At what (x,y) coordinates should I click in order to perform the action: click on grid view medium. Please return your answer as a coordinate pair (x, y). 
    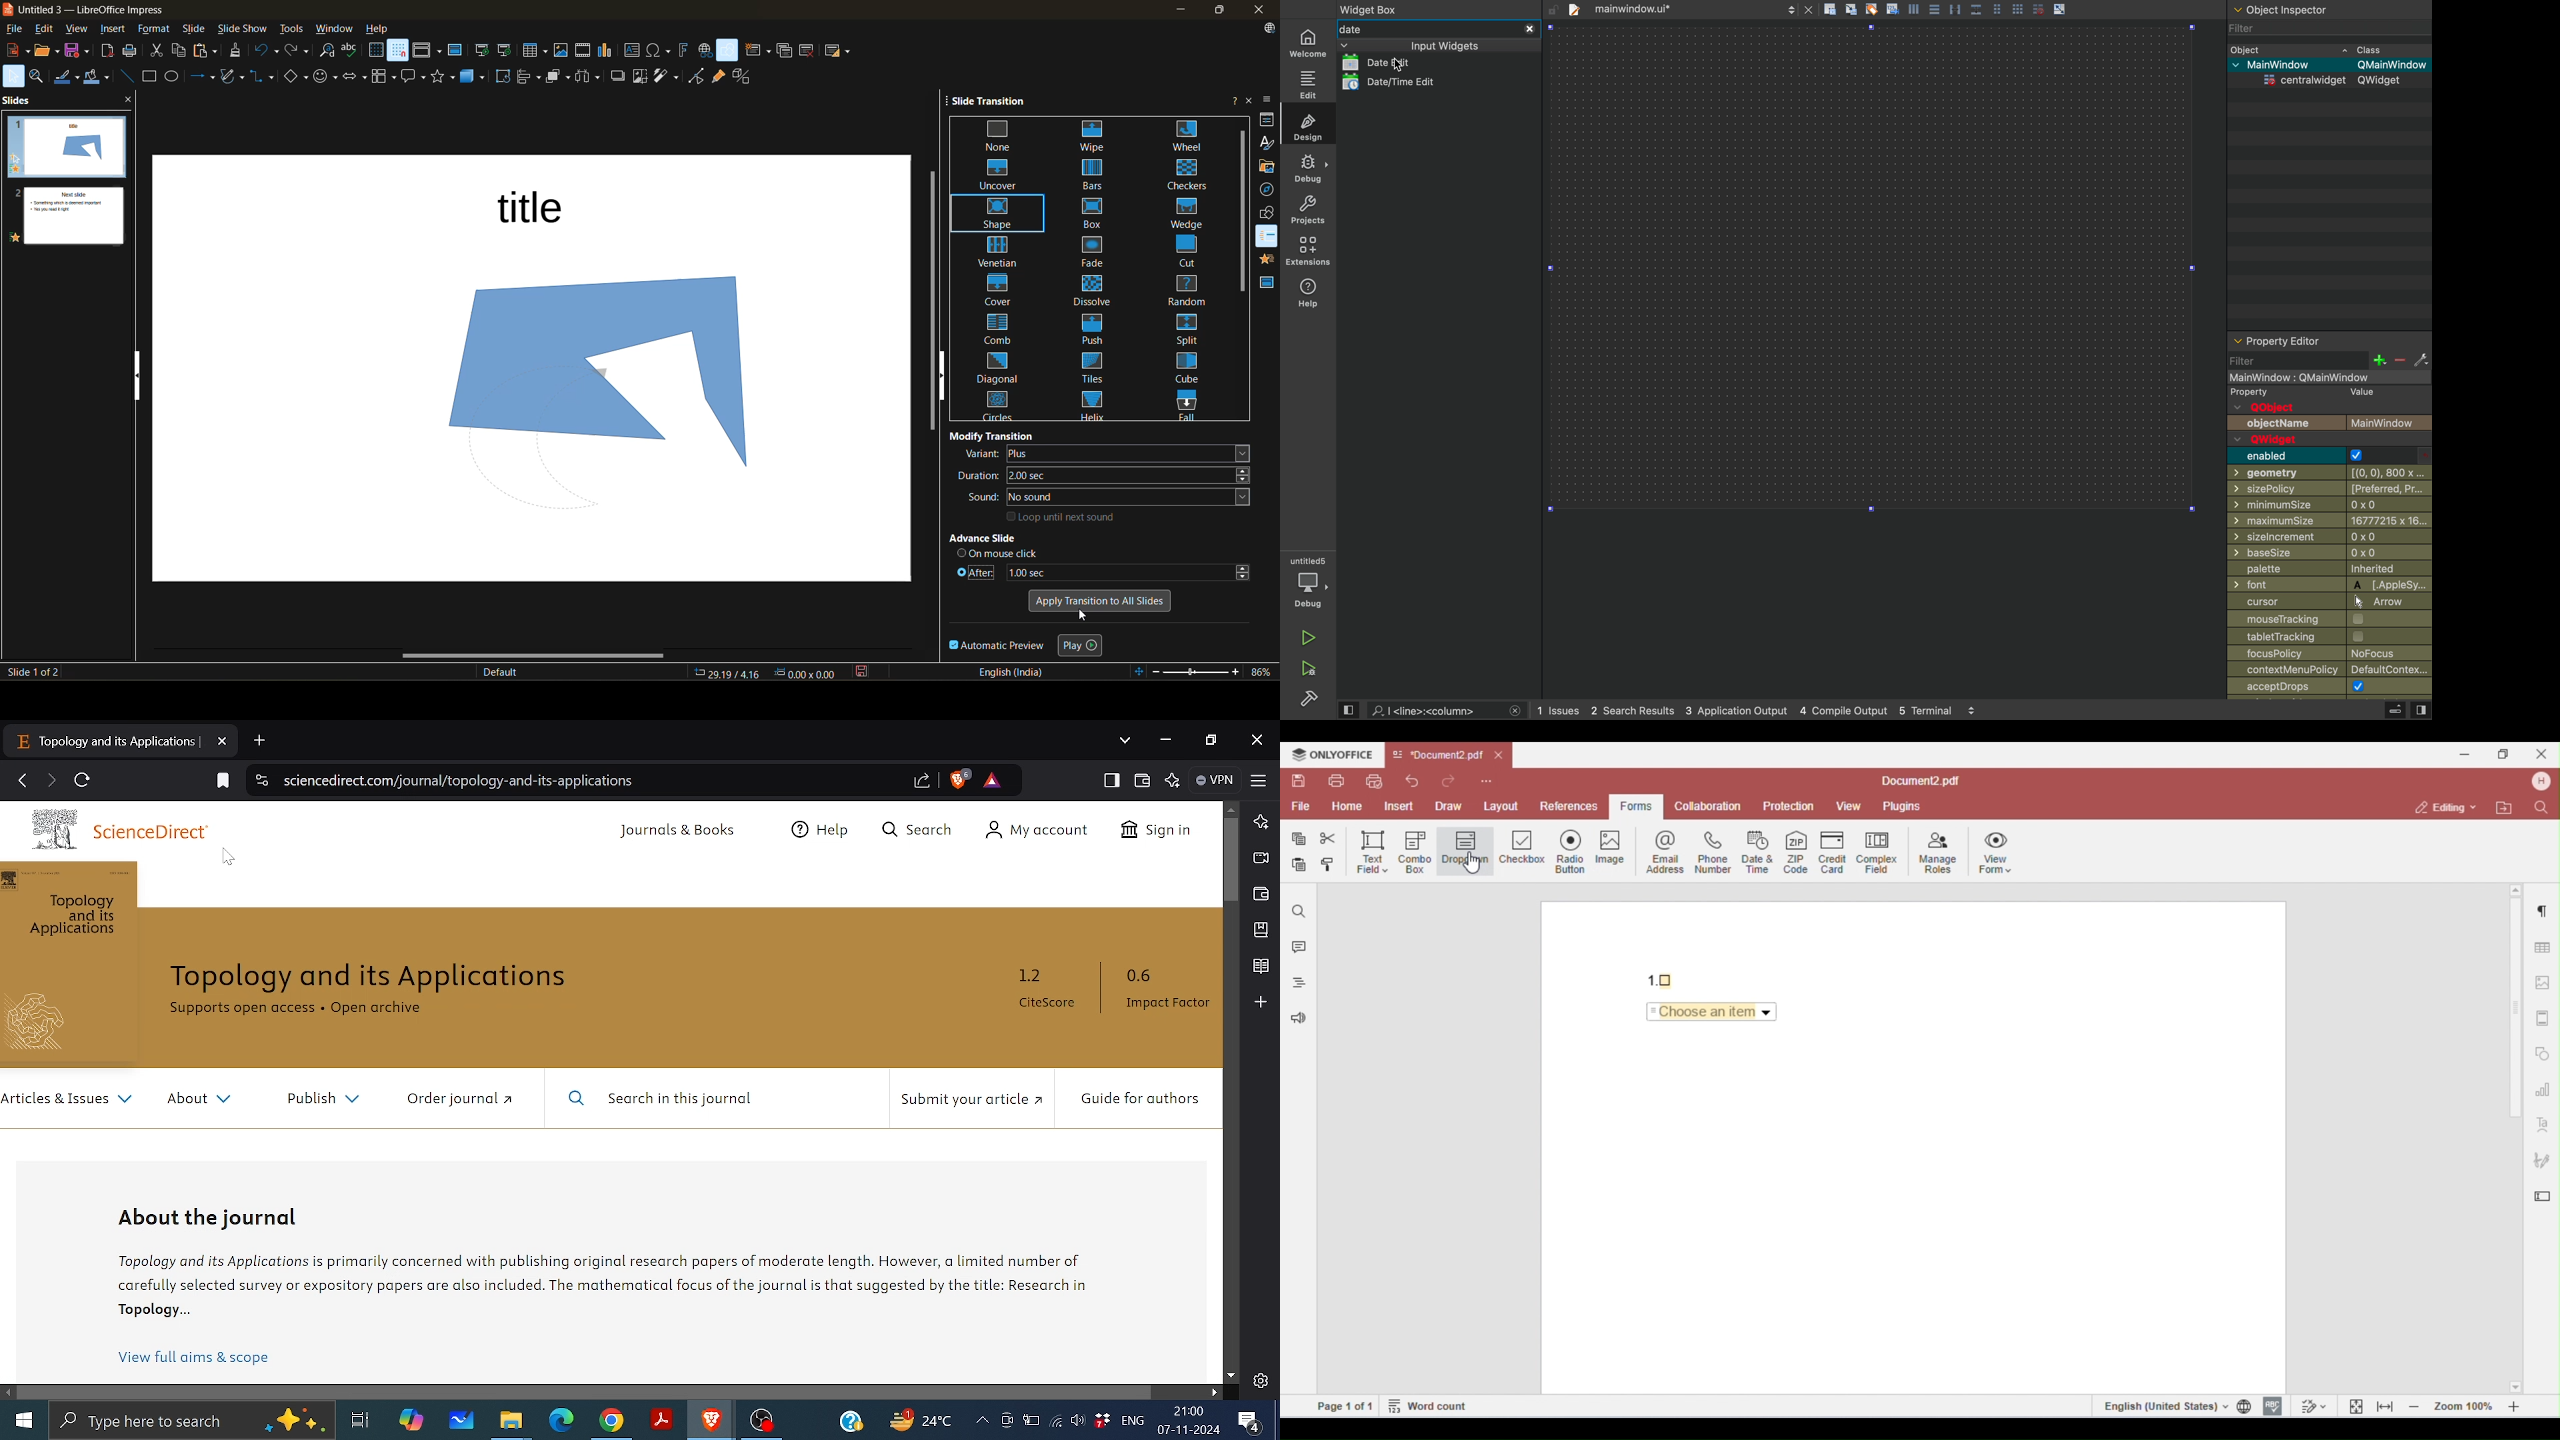
    Looking at the image, I should click on (1996, 8).